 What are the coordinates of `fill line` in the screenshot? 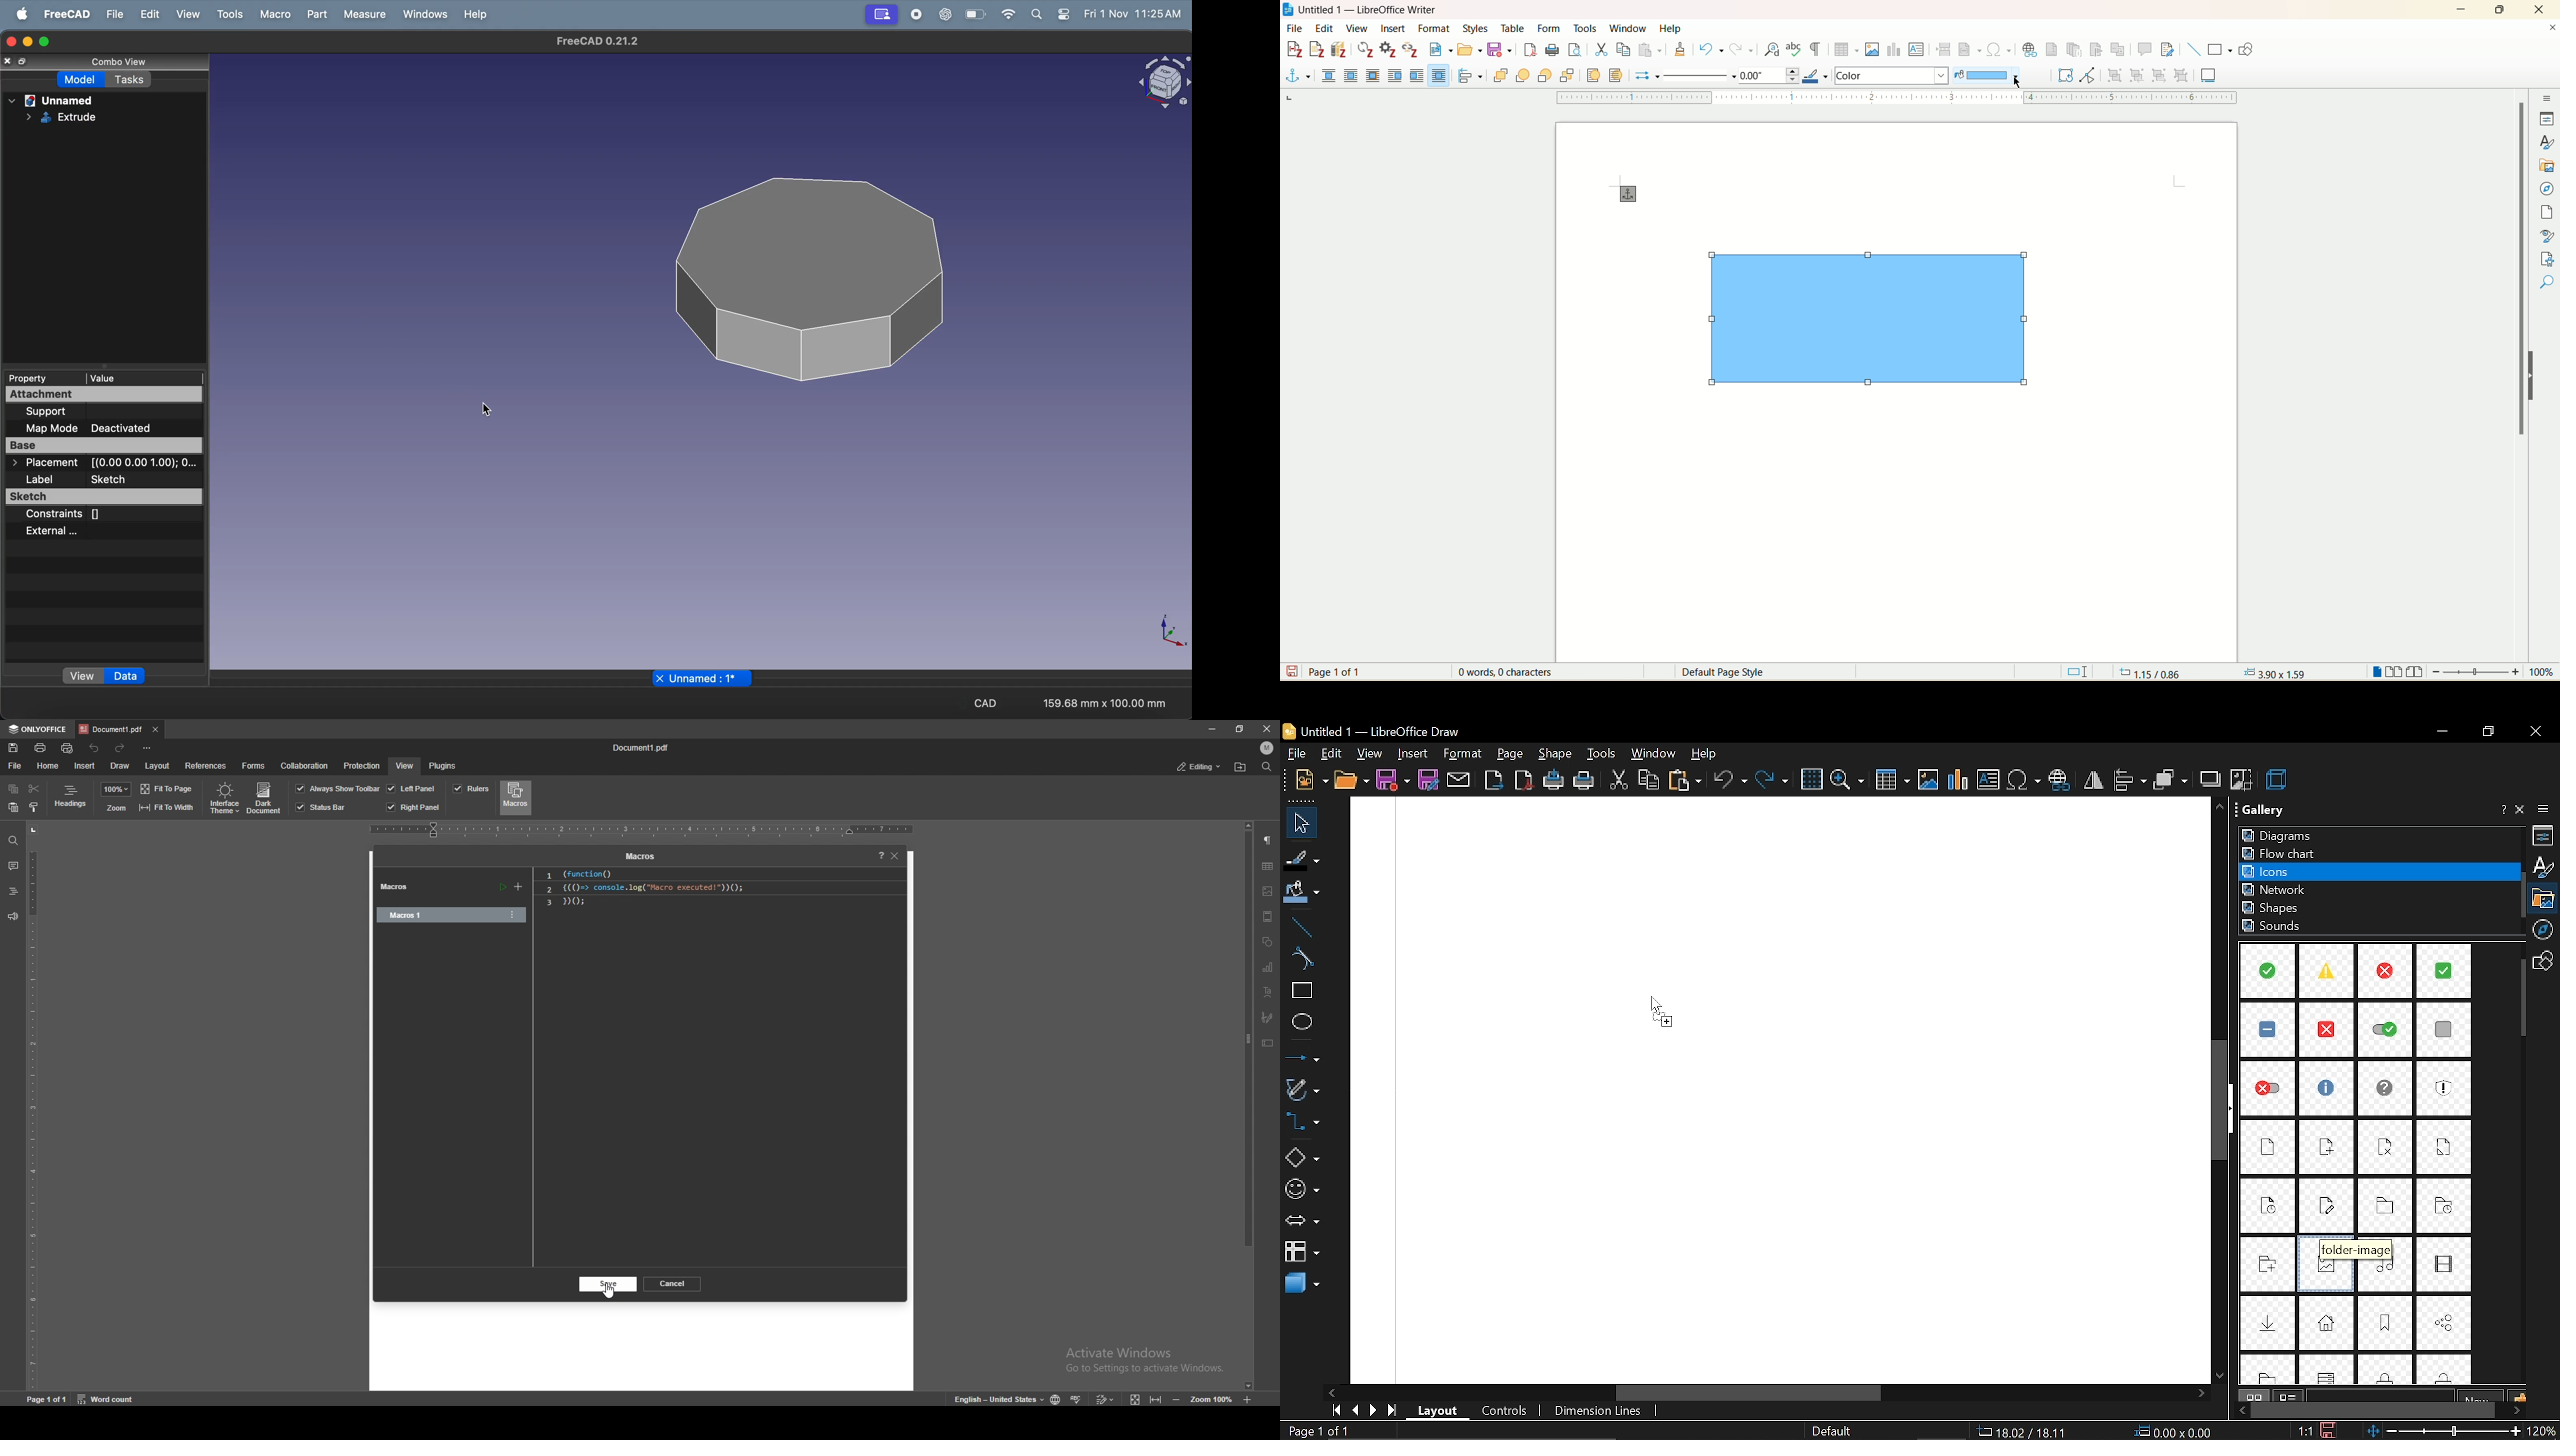 It's located at (1300, 857).